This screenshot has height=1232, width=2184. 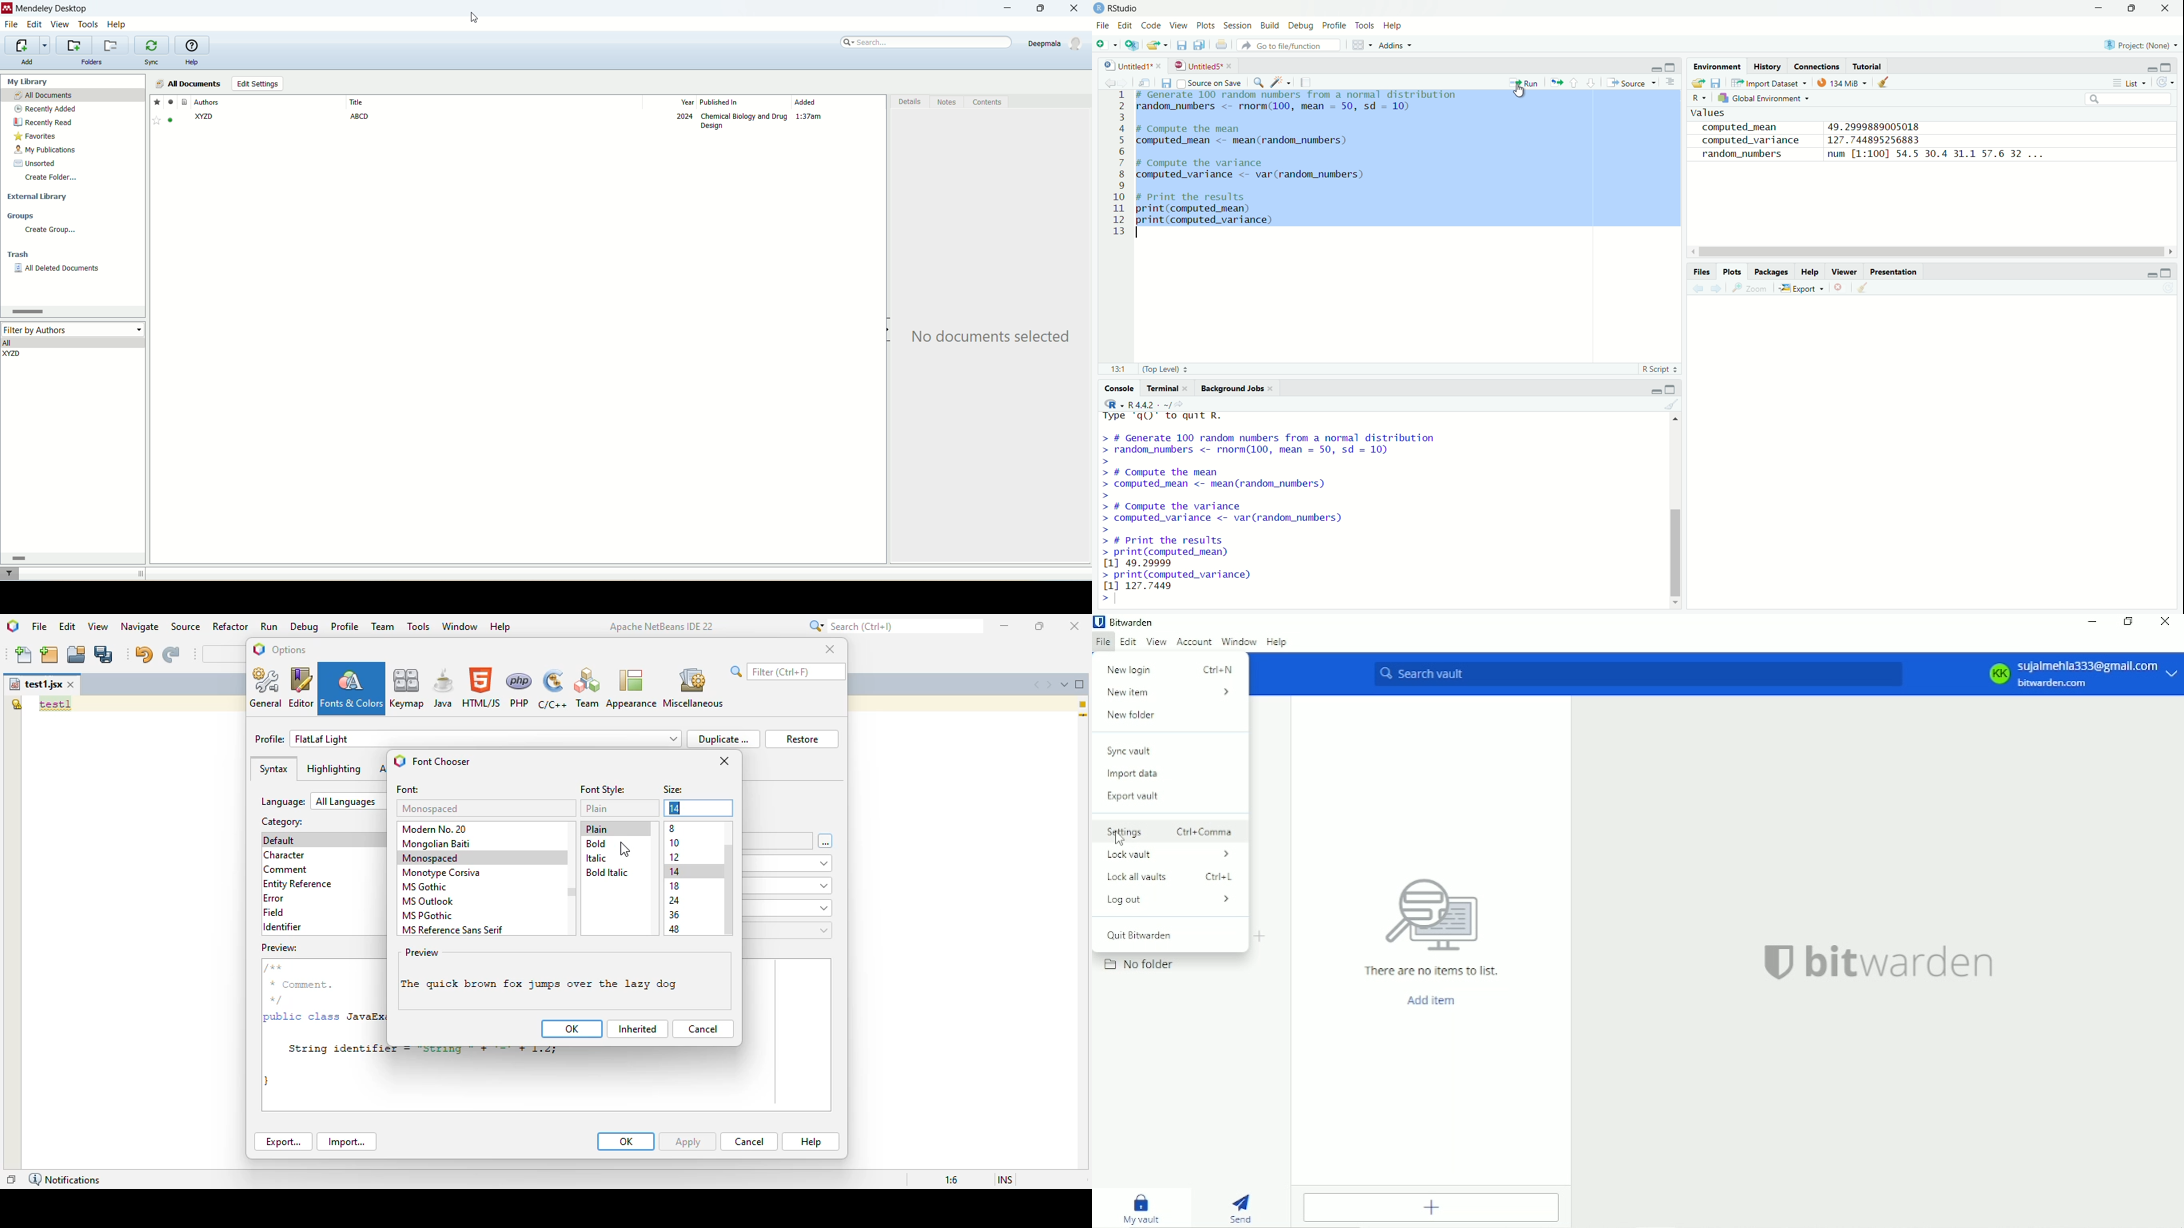 I want to click on open an existing file, so click(x=1159, y=45).